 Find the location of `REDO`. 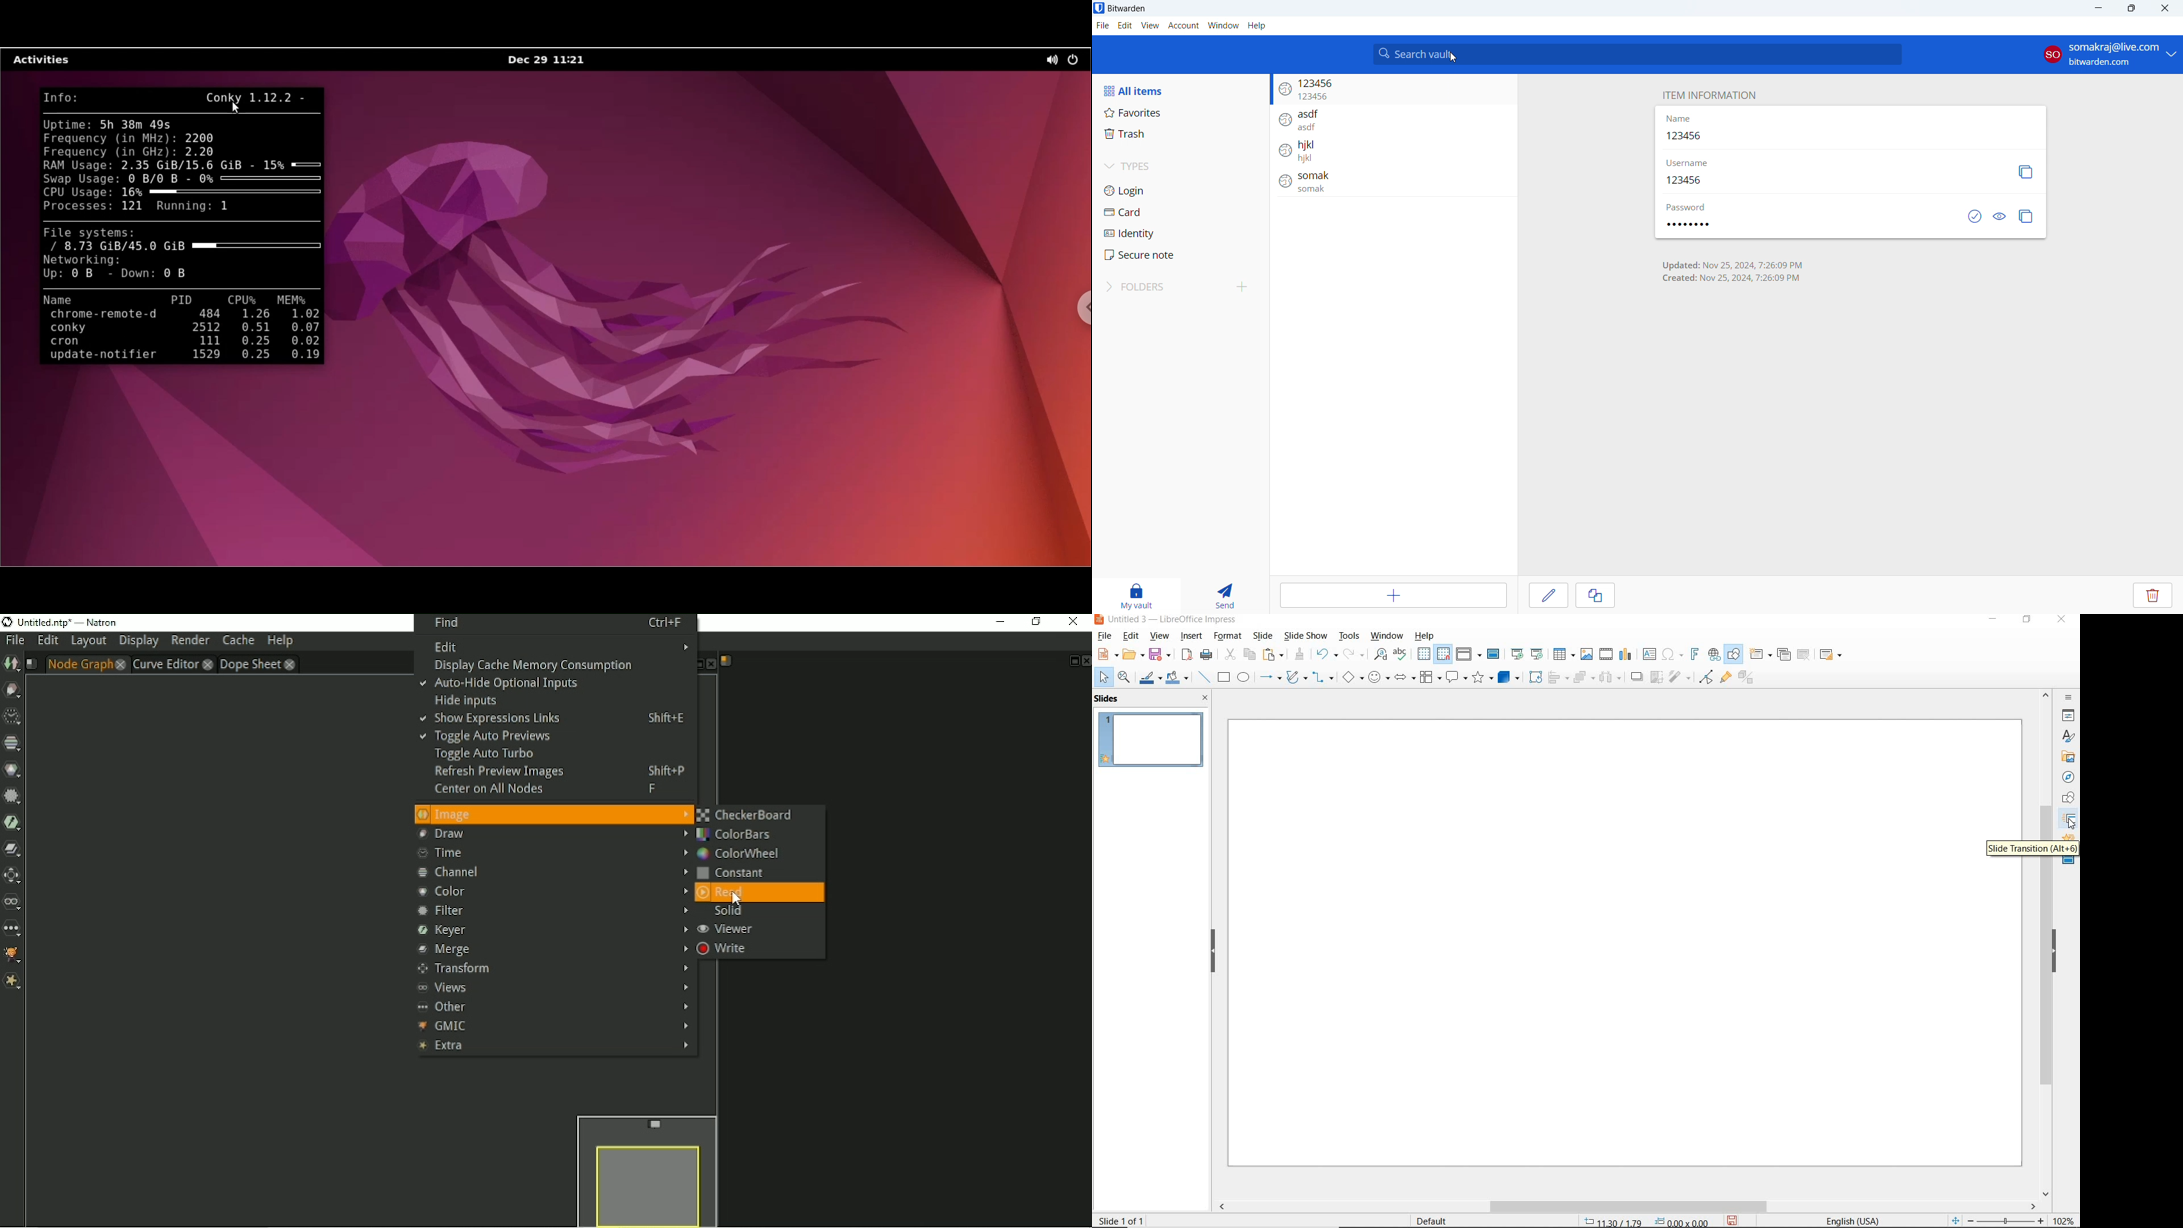

REDO is located at coordinates (1354, 654).